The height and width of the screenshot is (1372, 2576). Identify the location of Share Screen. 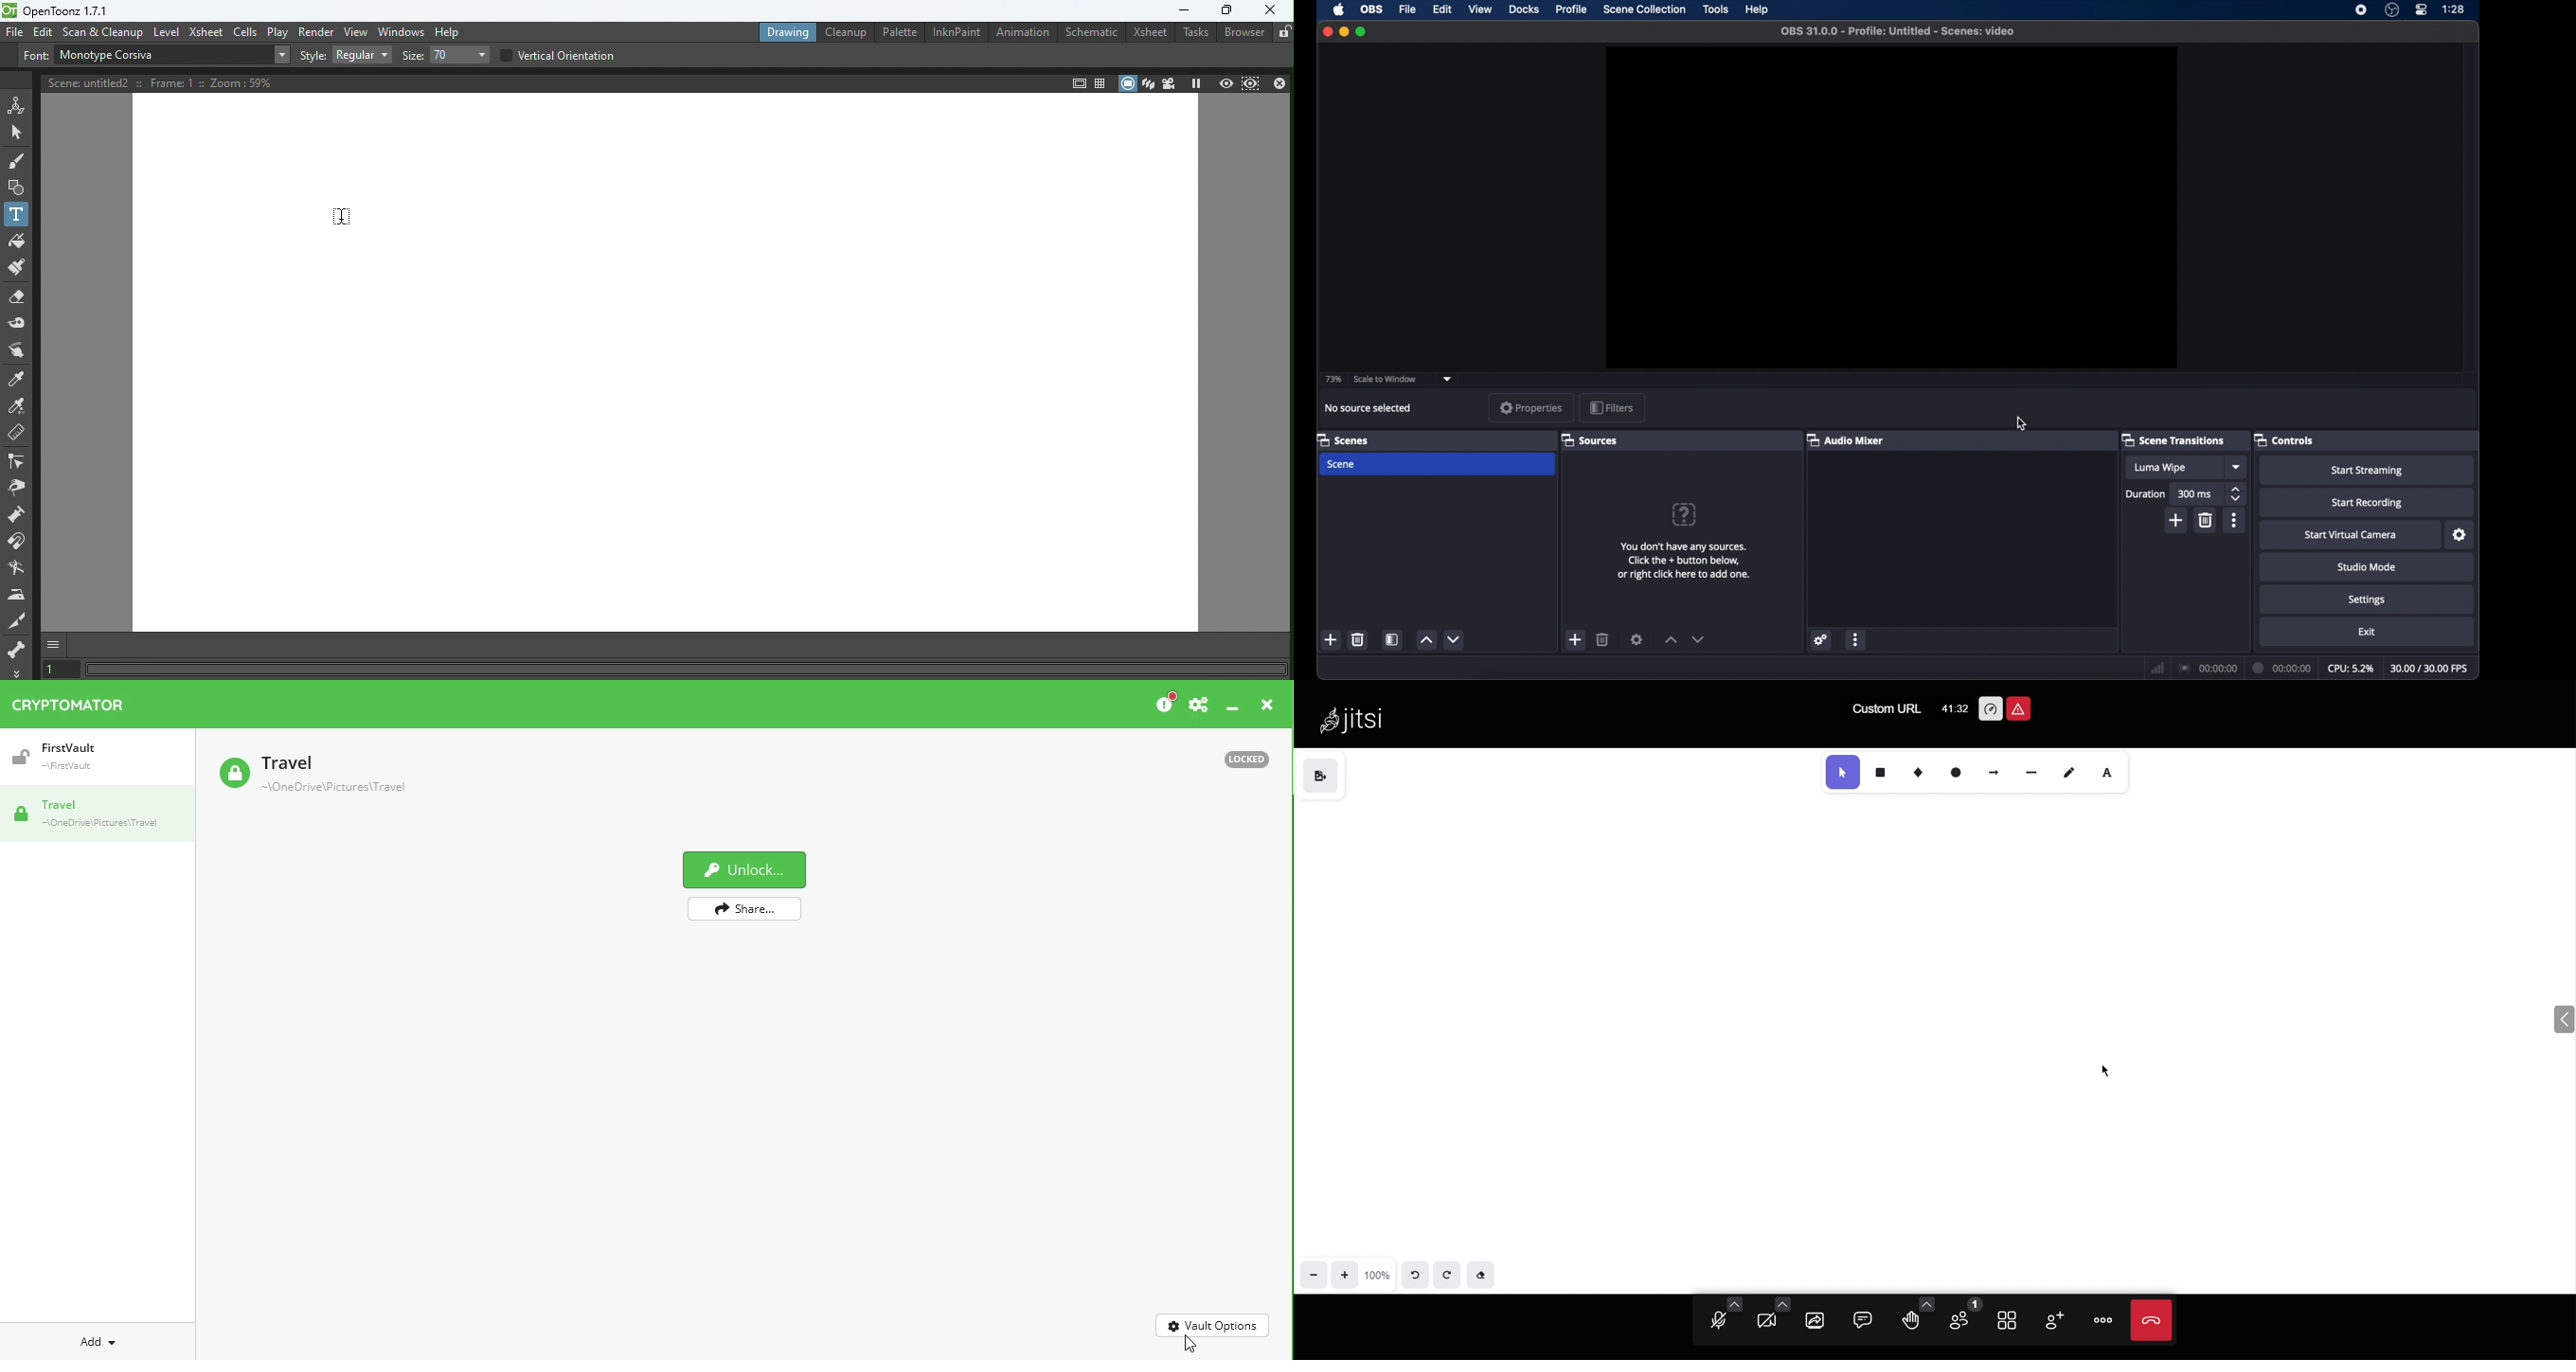
(1818, 1319).